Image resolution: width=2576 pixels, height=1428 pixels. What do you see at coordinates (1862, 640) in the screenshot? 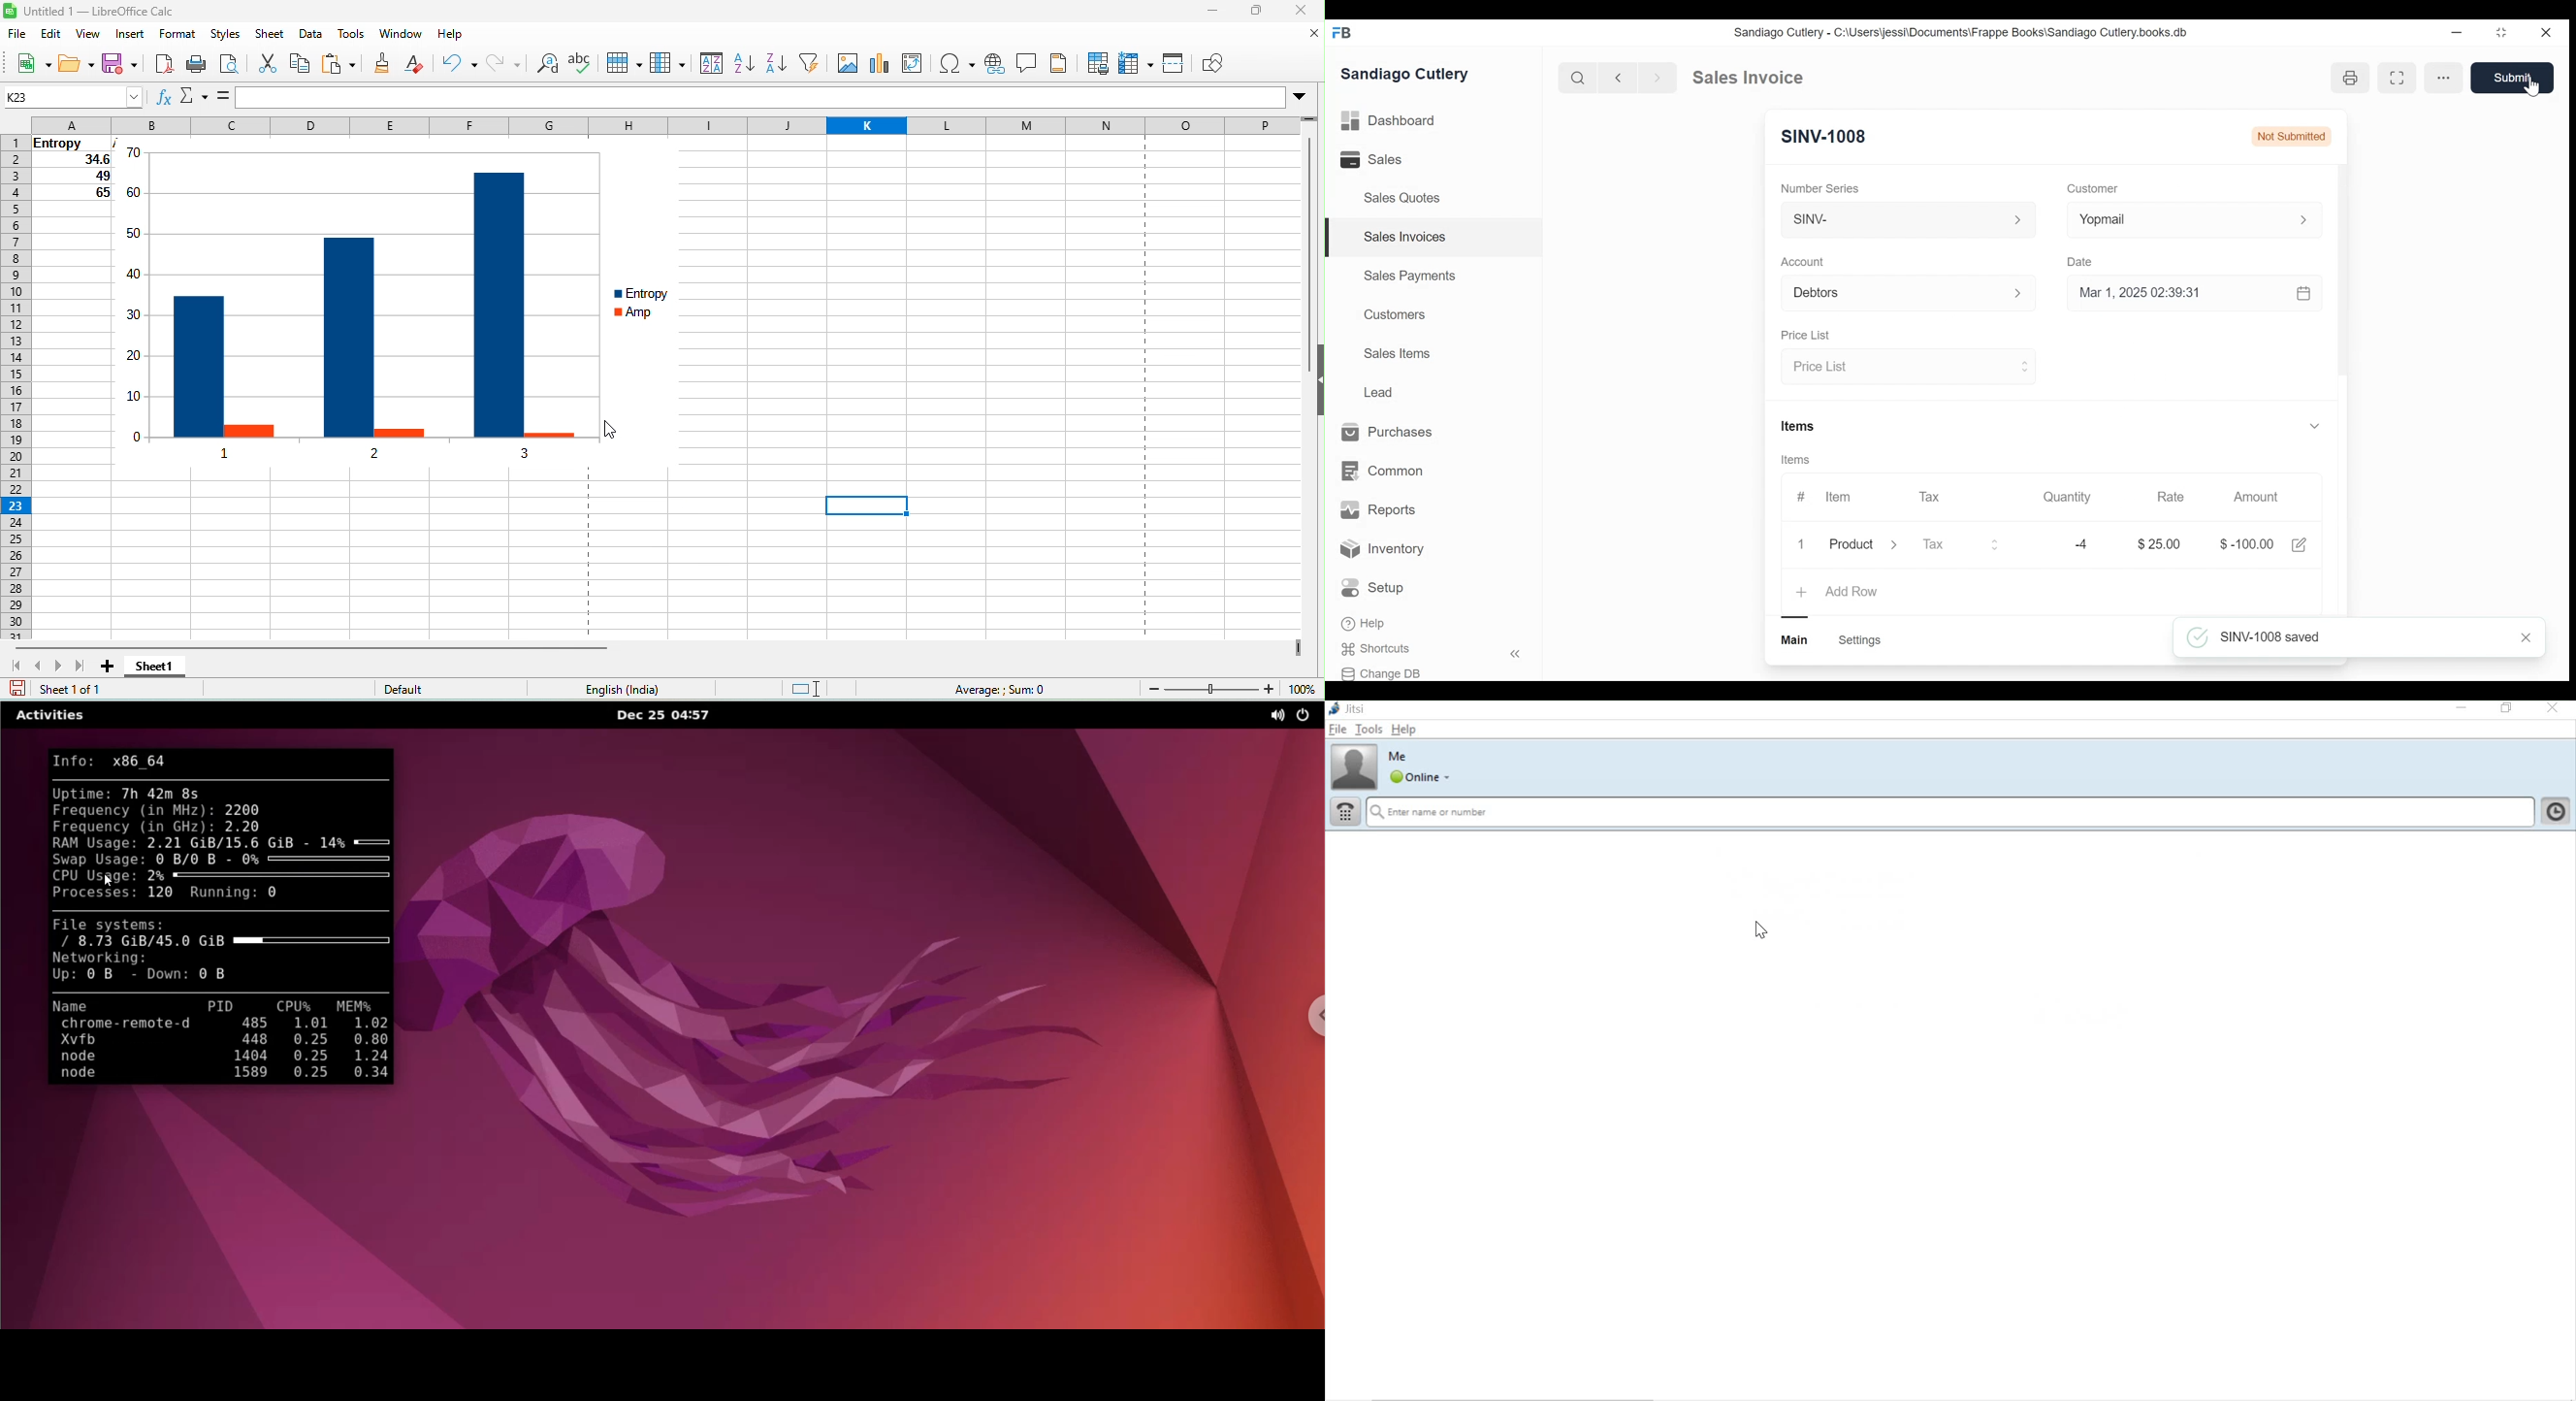
I see `Settings` at bounding box center [1862, 640].